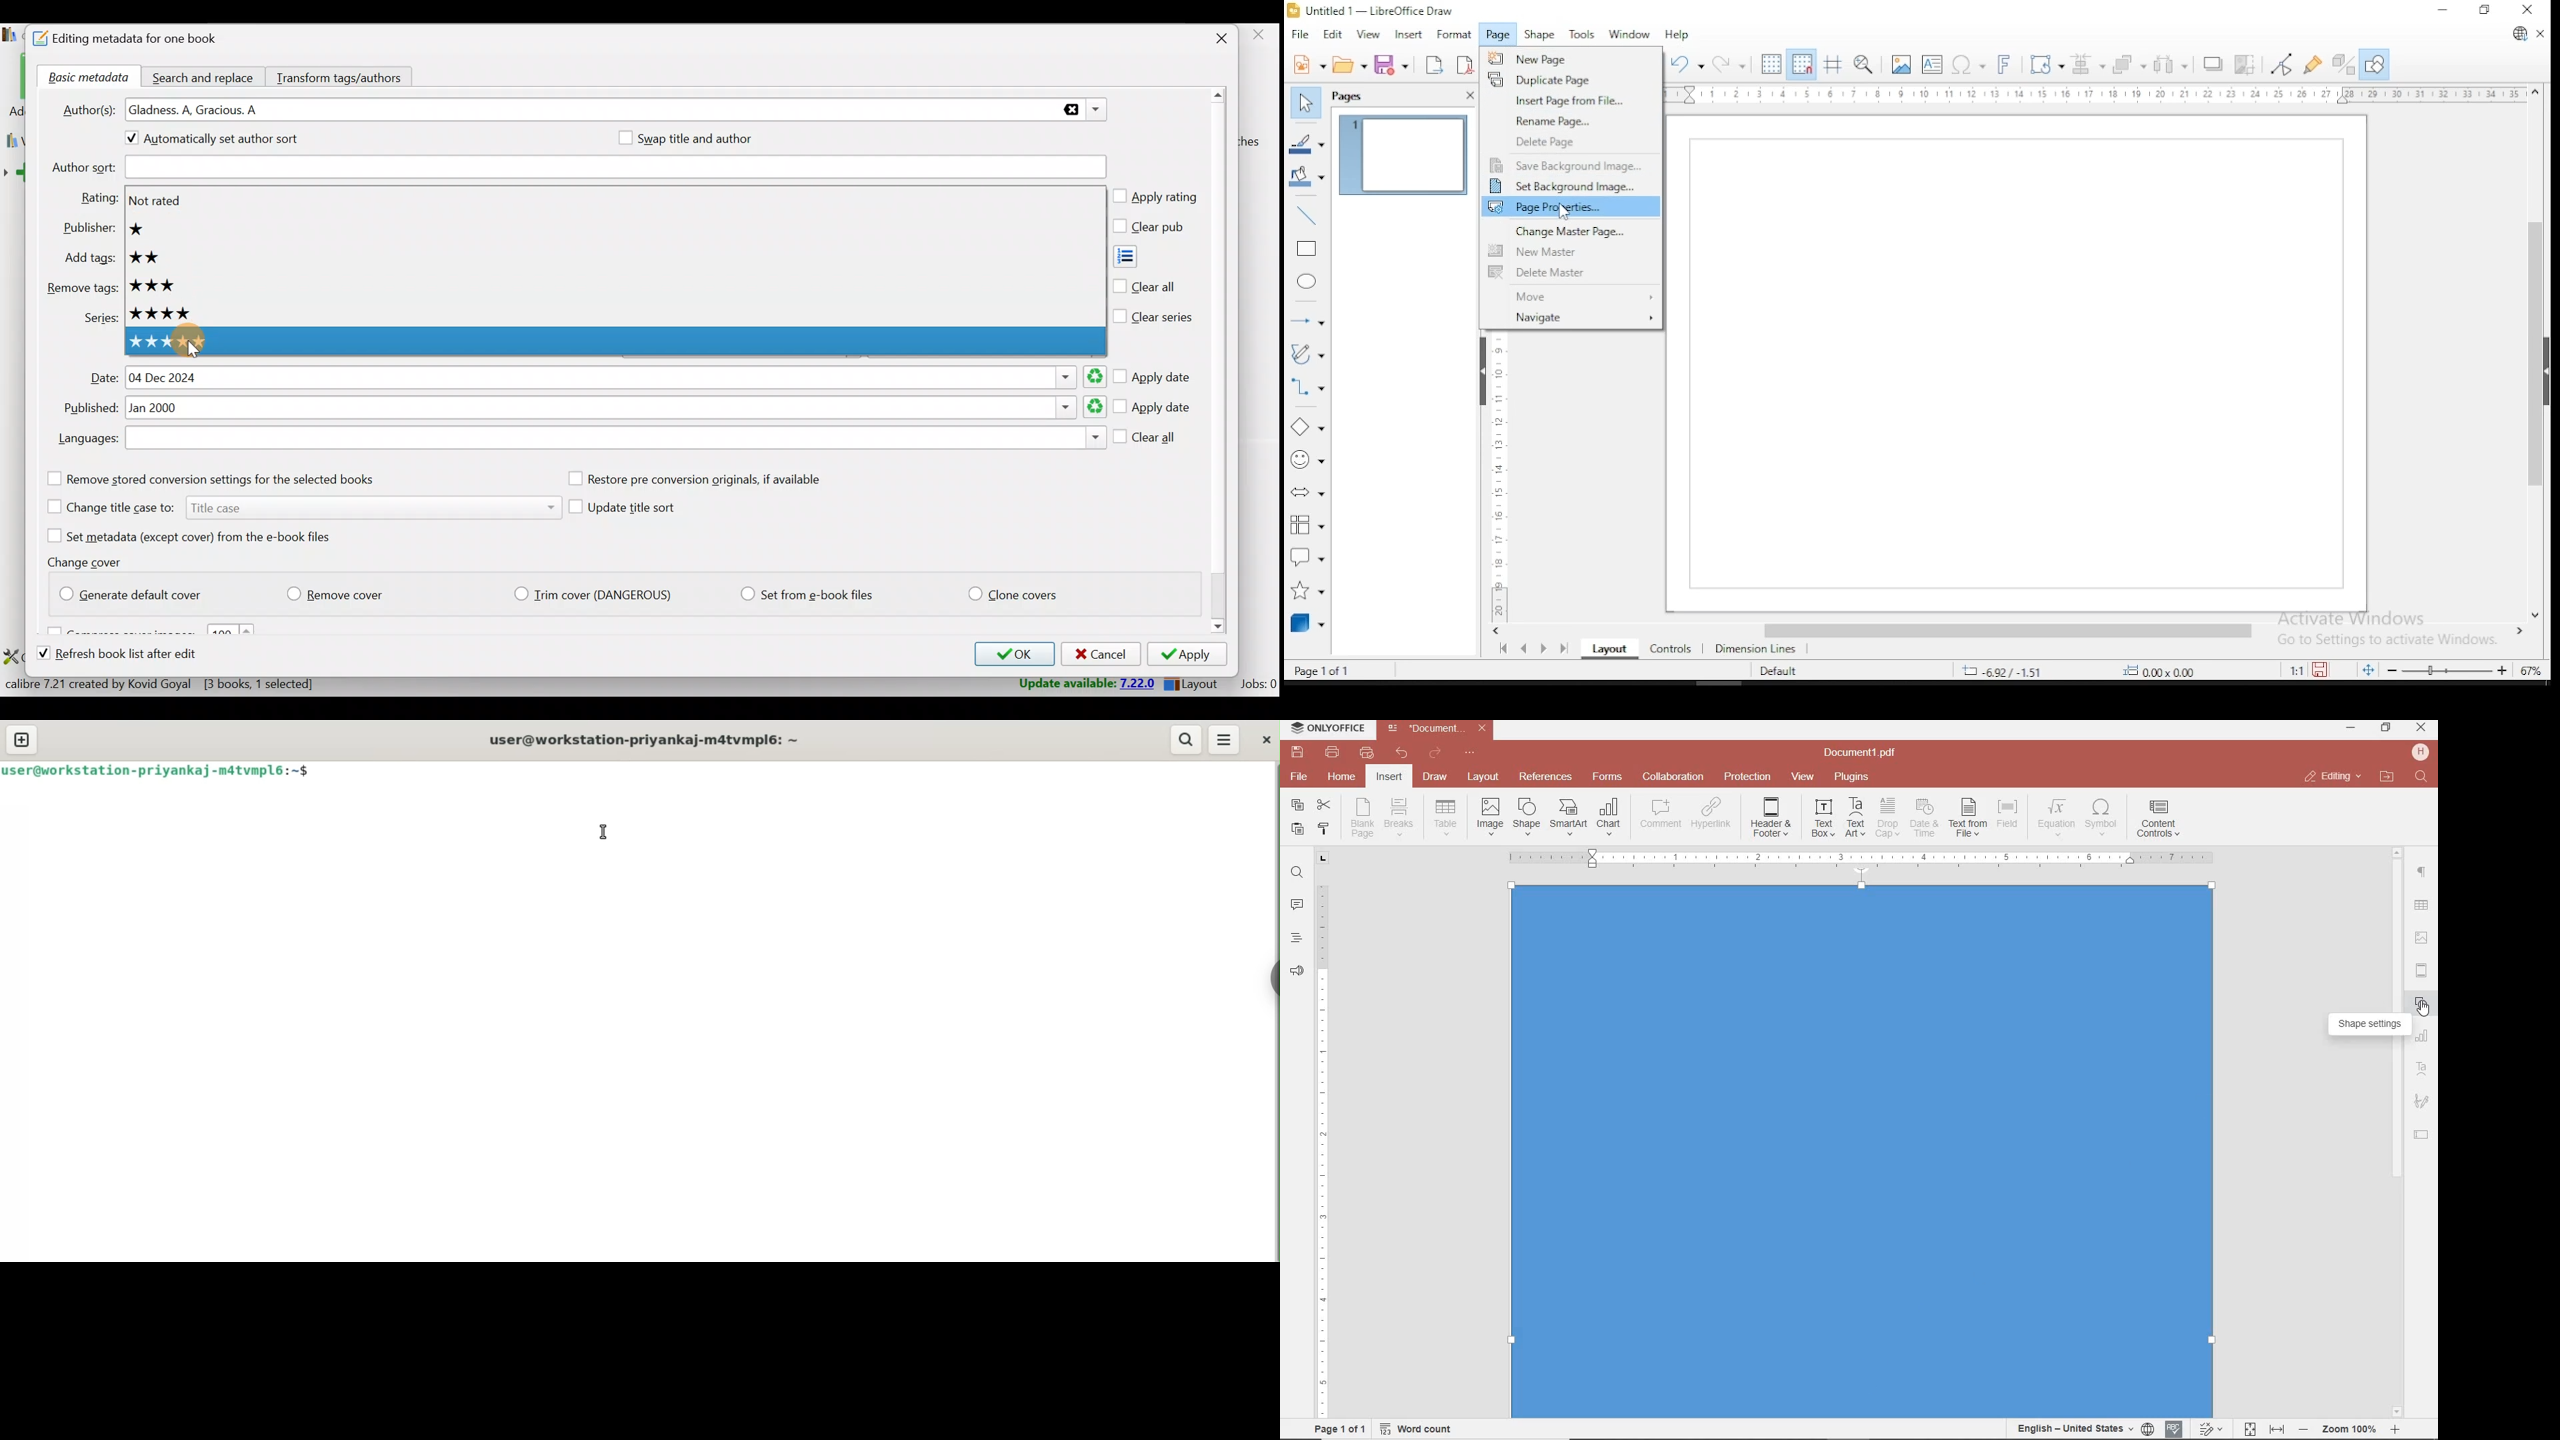 Image resolution: width=2576 pixels, height=1456 pixels. What do you see at coordinates (1544, 650) in the screenshot?
I see `next page` at bounding box center [1544, 650].